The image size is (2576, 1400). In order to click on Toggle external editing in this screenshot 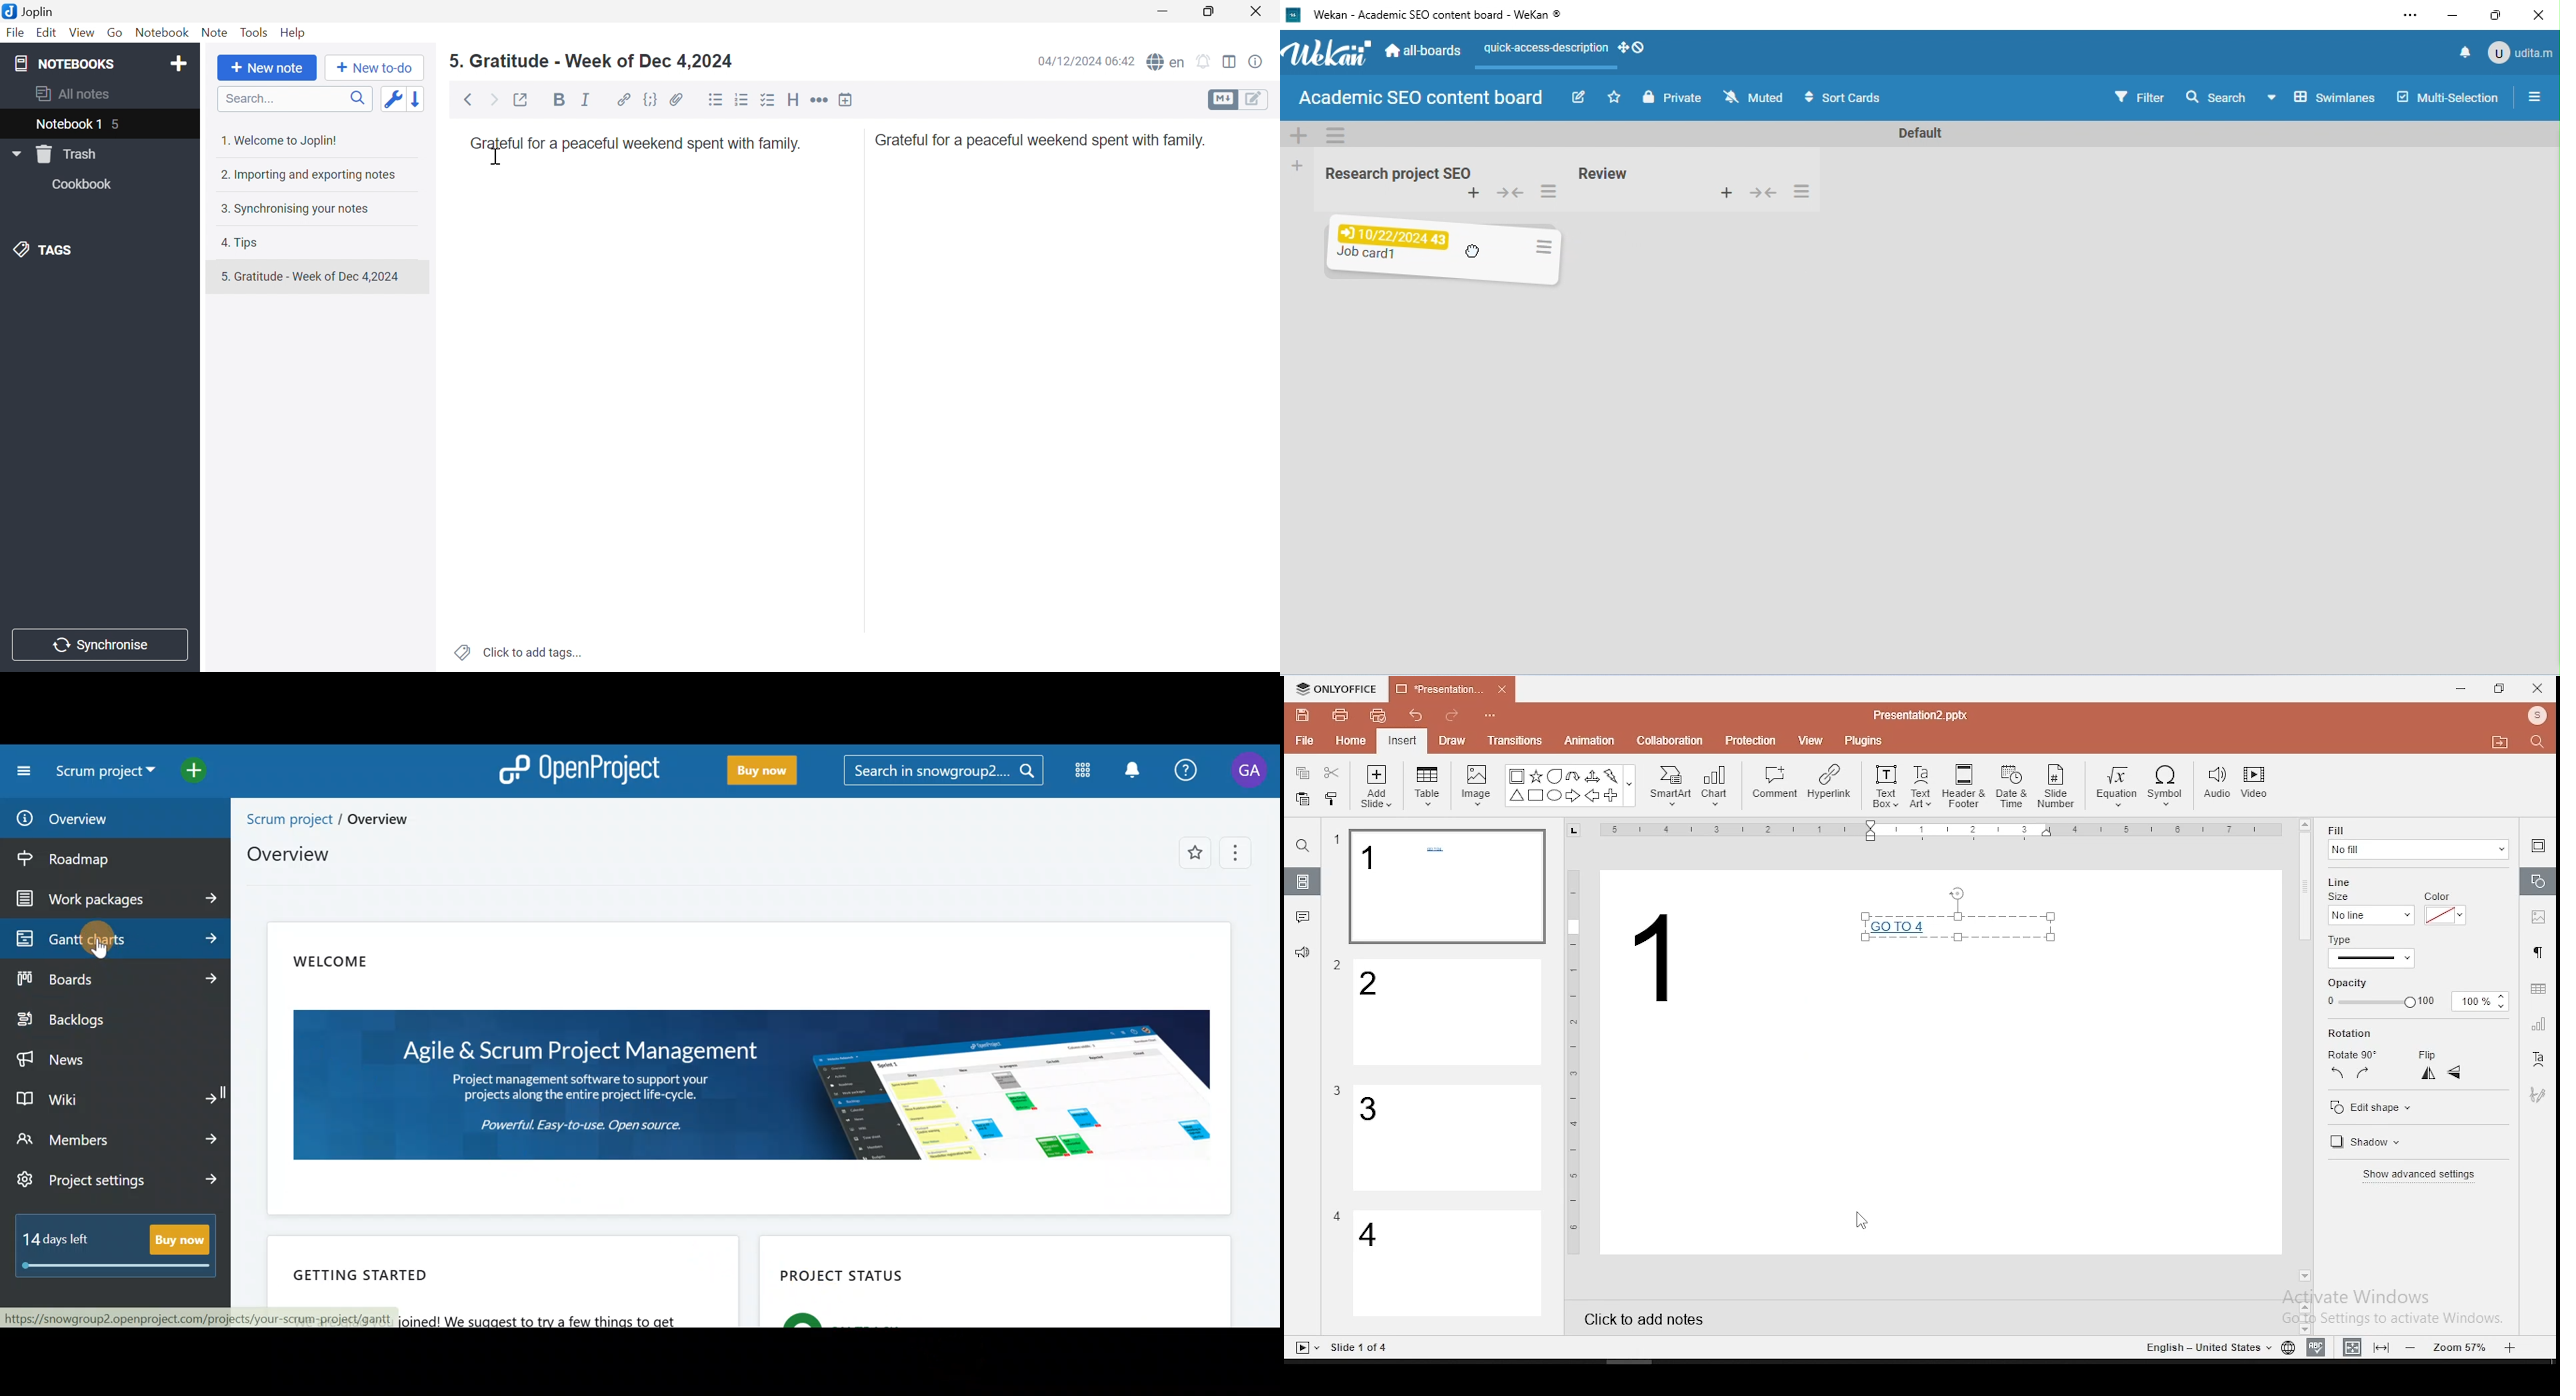, I will do `click(525, 101)`.